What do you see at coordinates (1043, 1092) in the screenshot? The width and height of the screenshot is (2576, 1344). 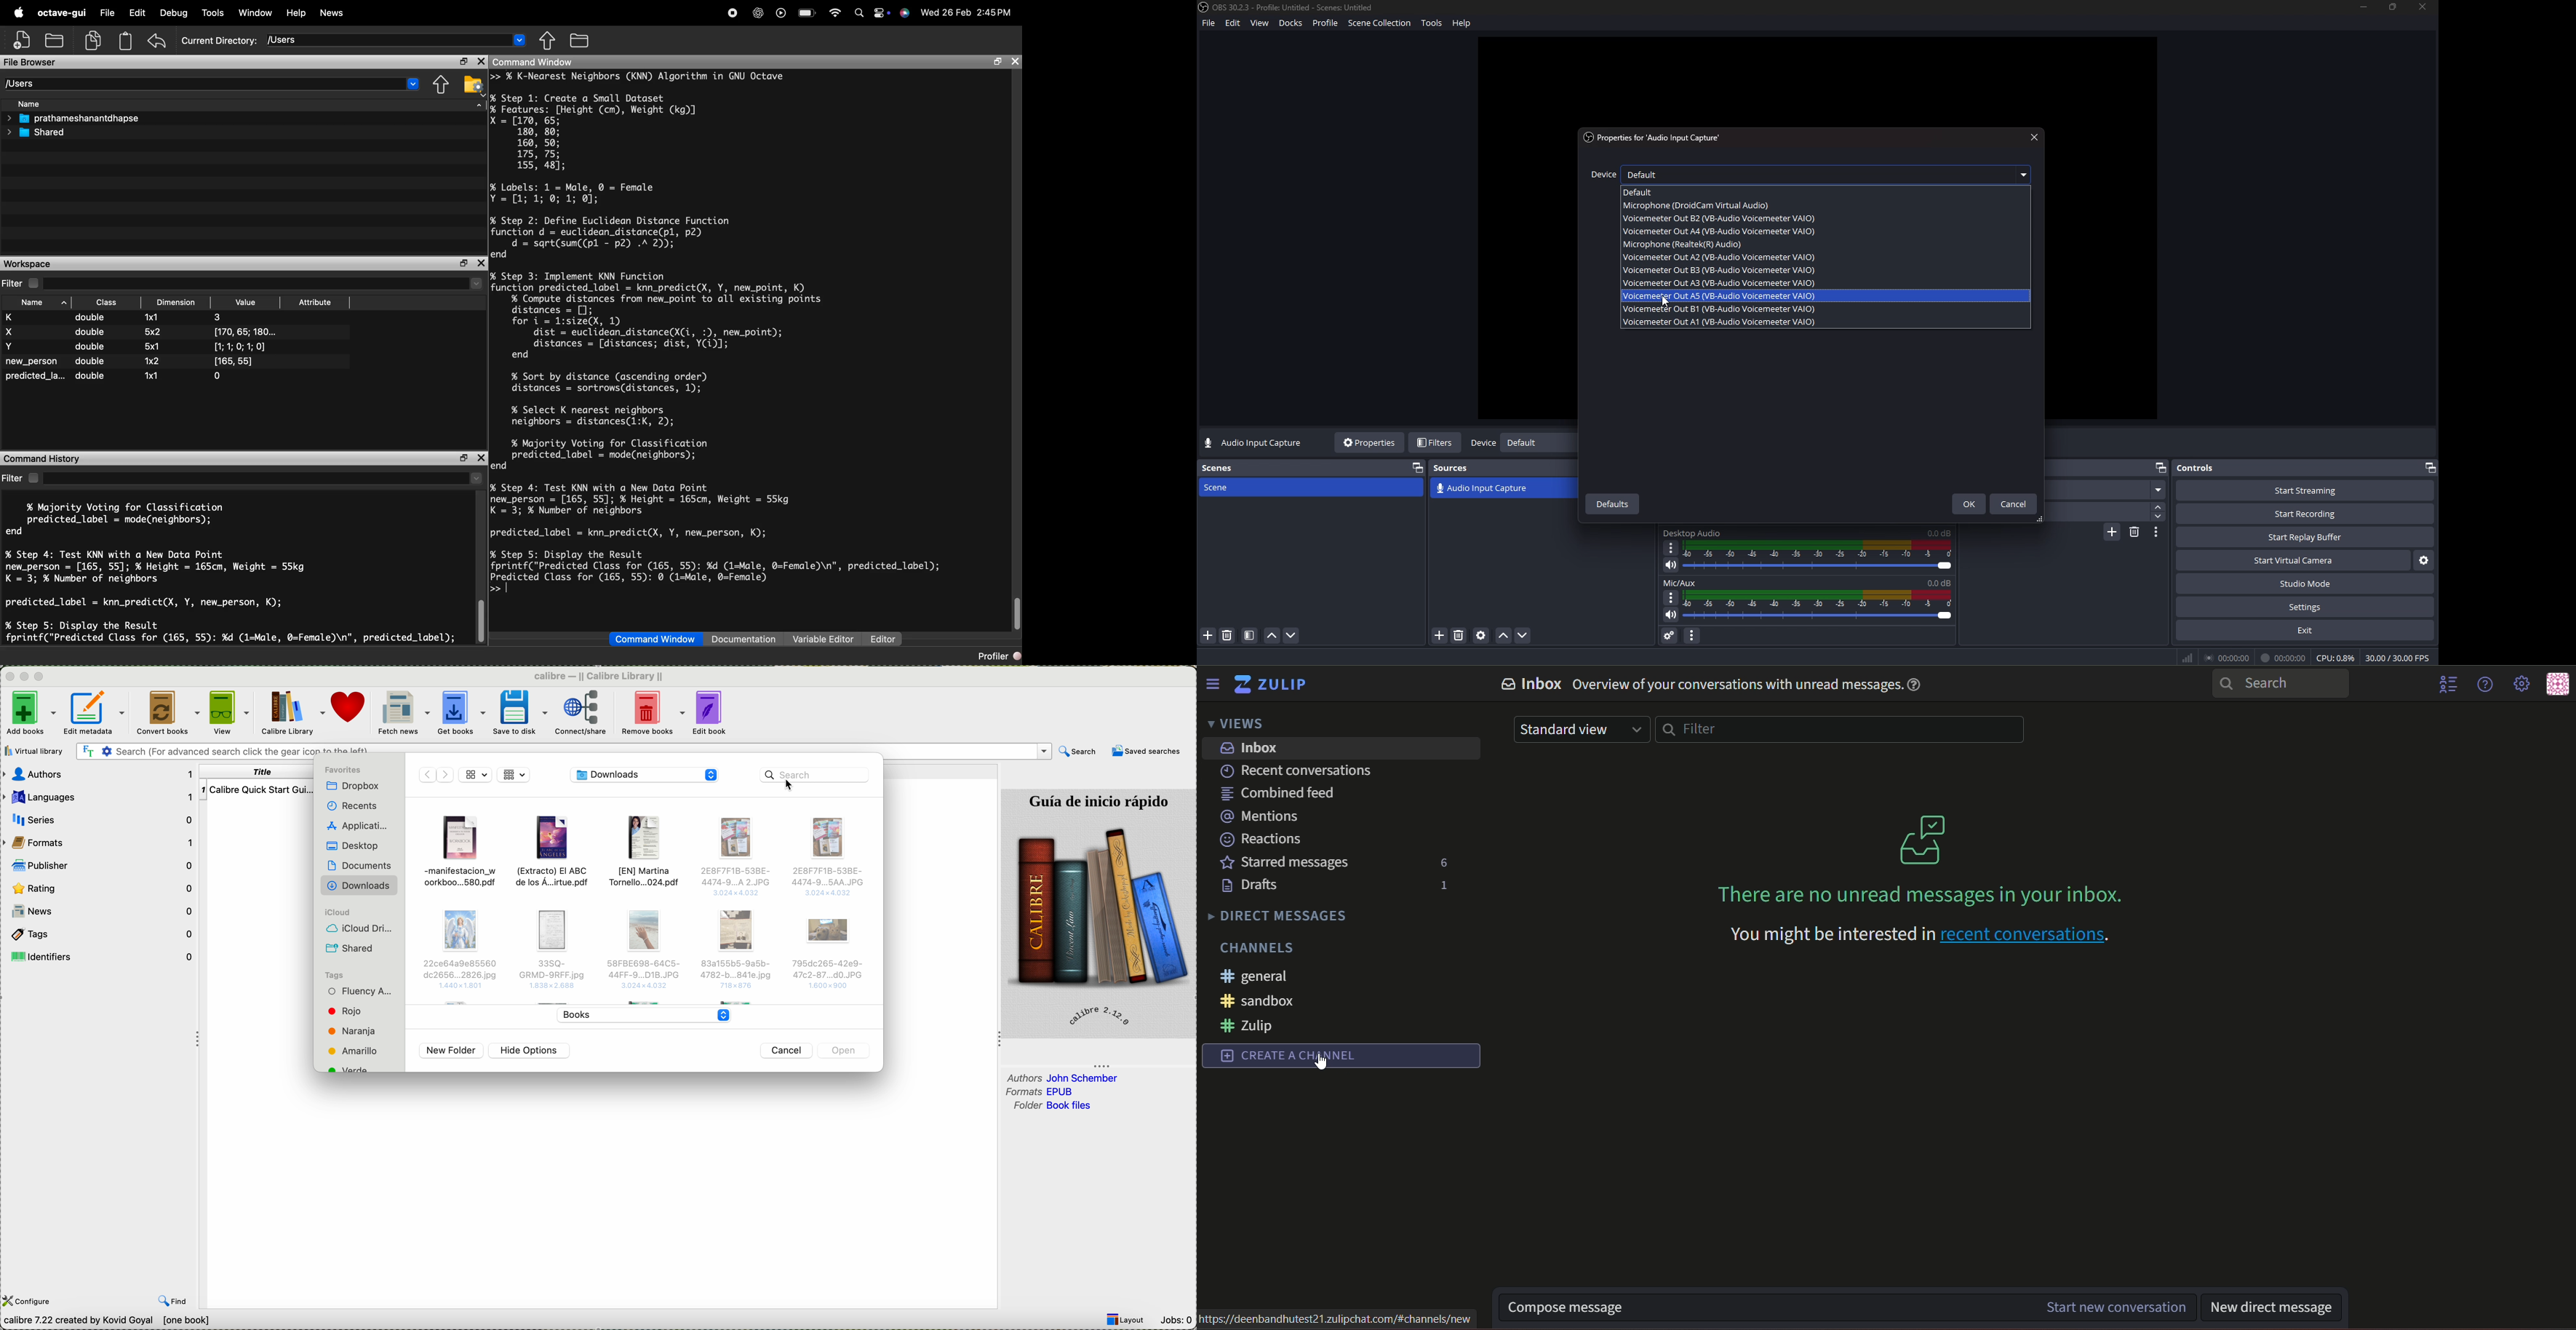 I see `formats` at bounding box center [1043, 1092].